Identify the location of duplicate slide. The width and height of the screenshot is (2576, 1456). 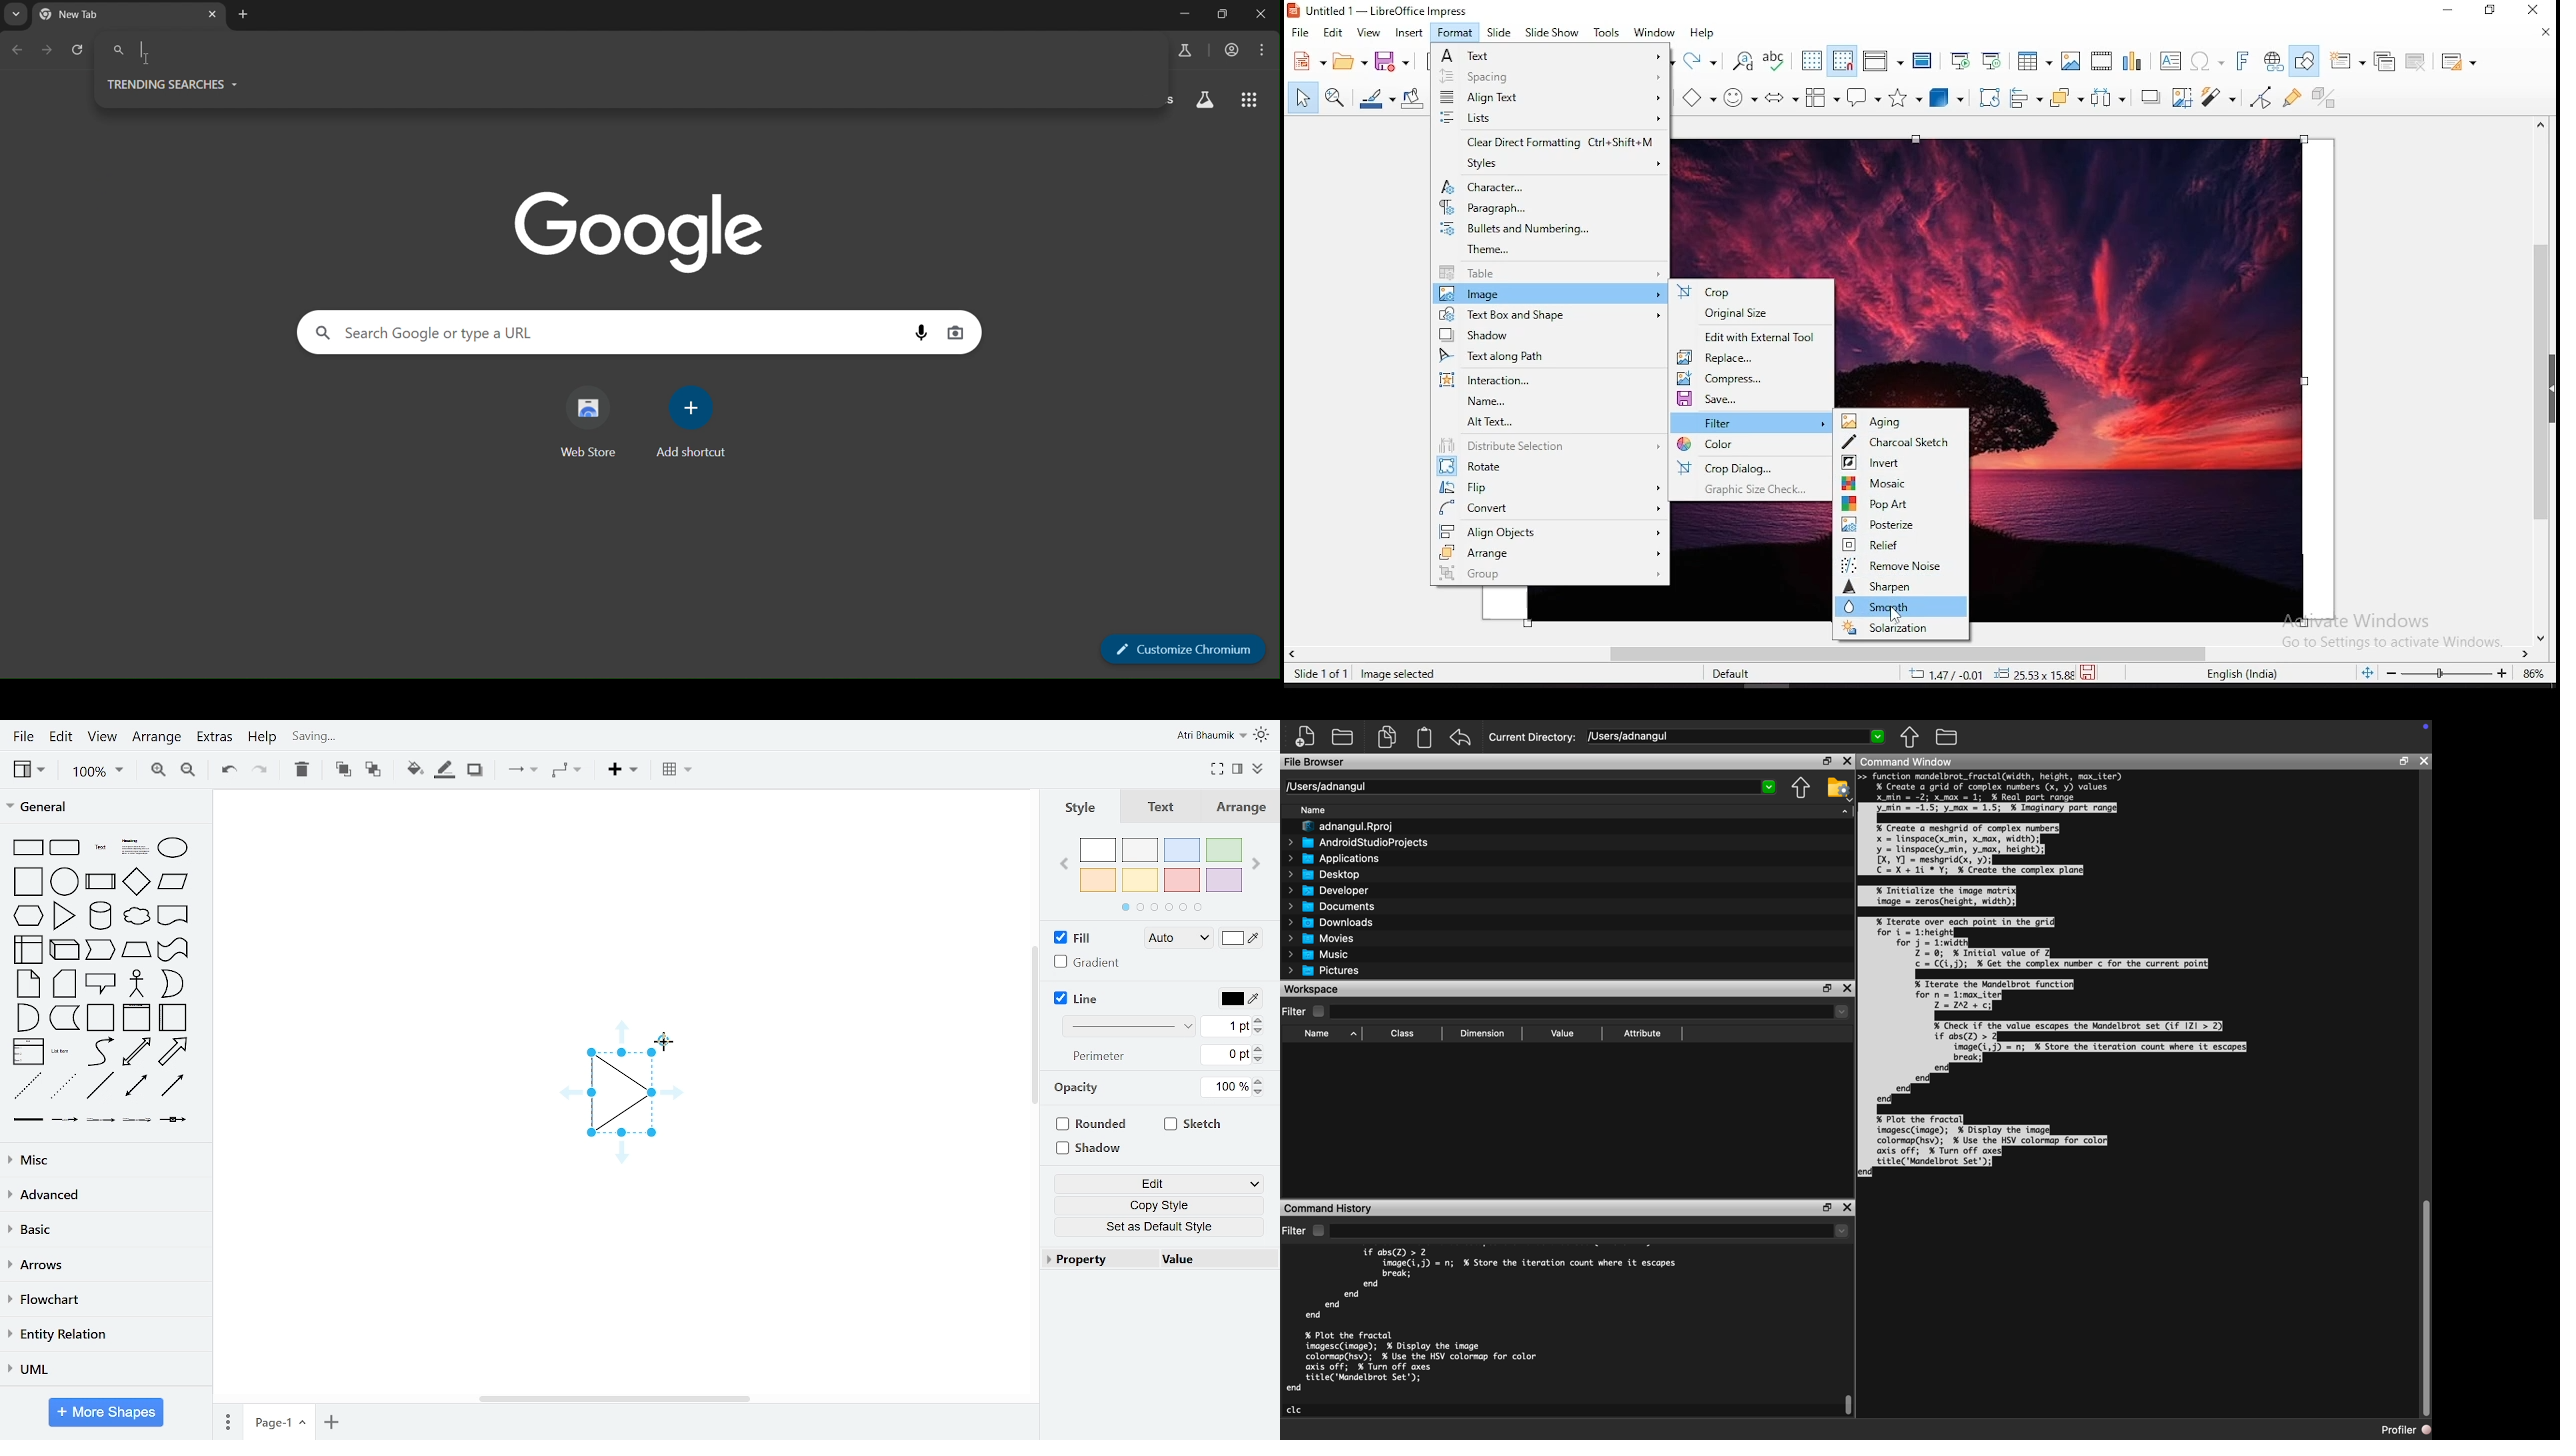
(2382, 60).